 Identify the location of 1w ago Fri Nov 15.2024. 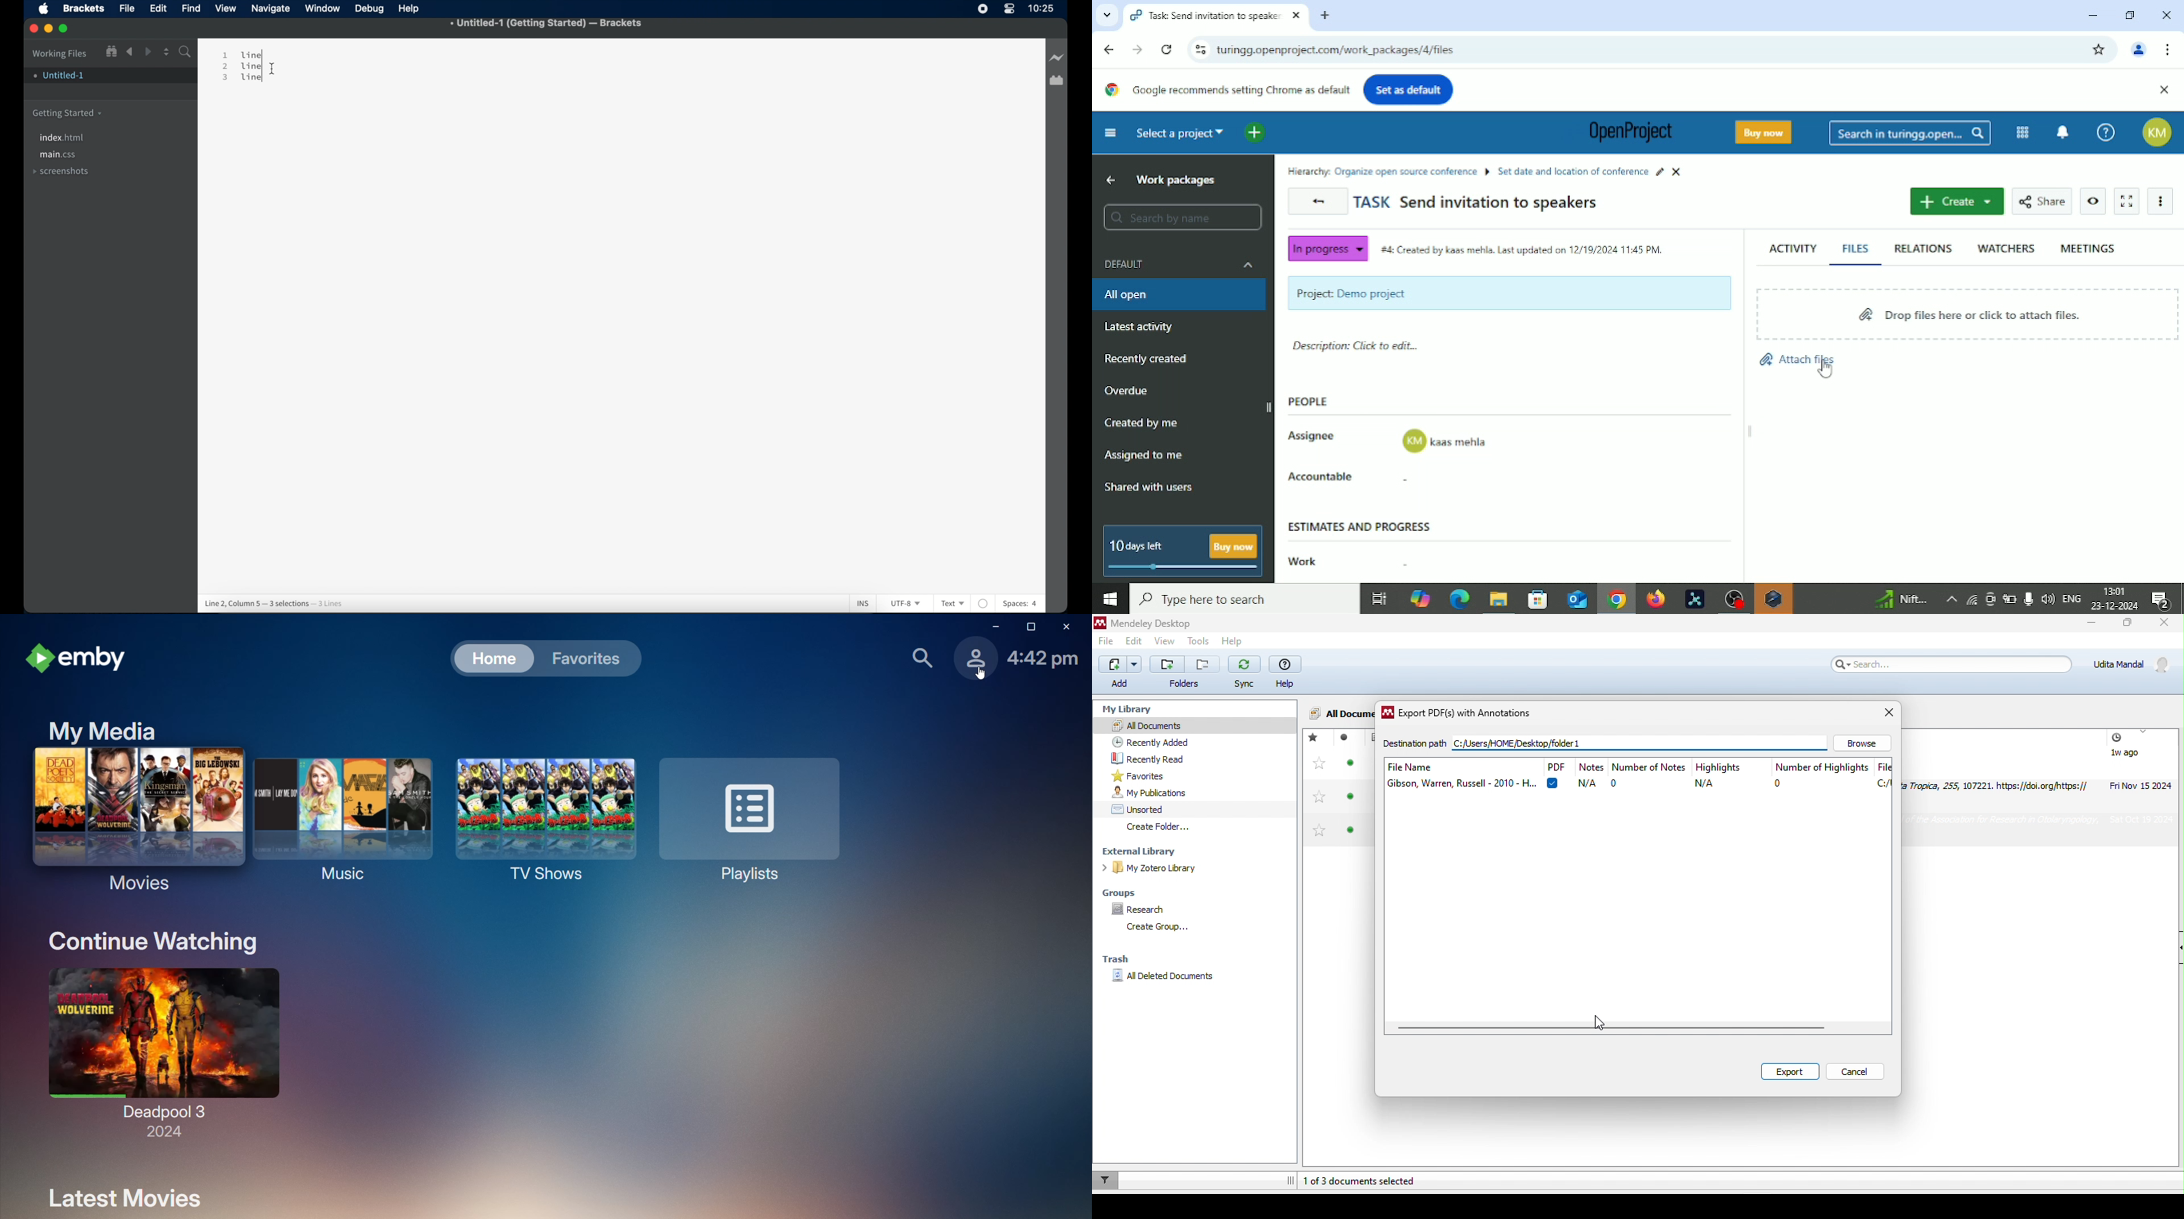
(2140, 761).